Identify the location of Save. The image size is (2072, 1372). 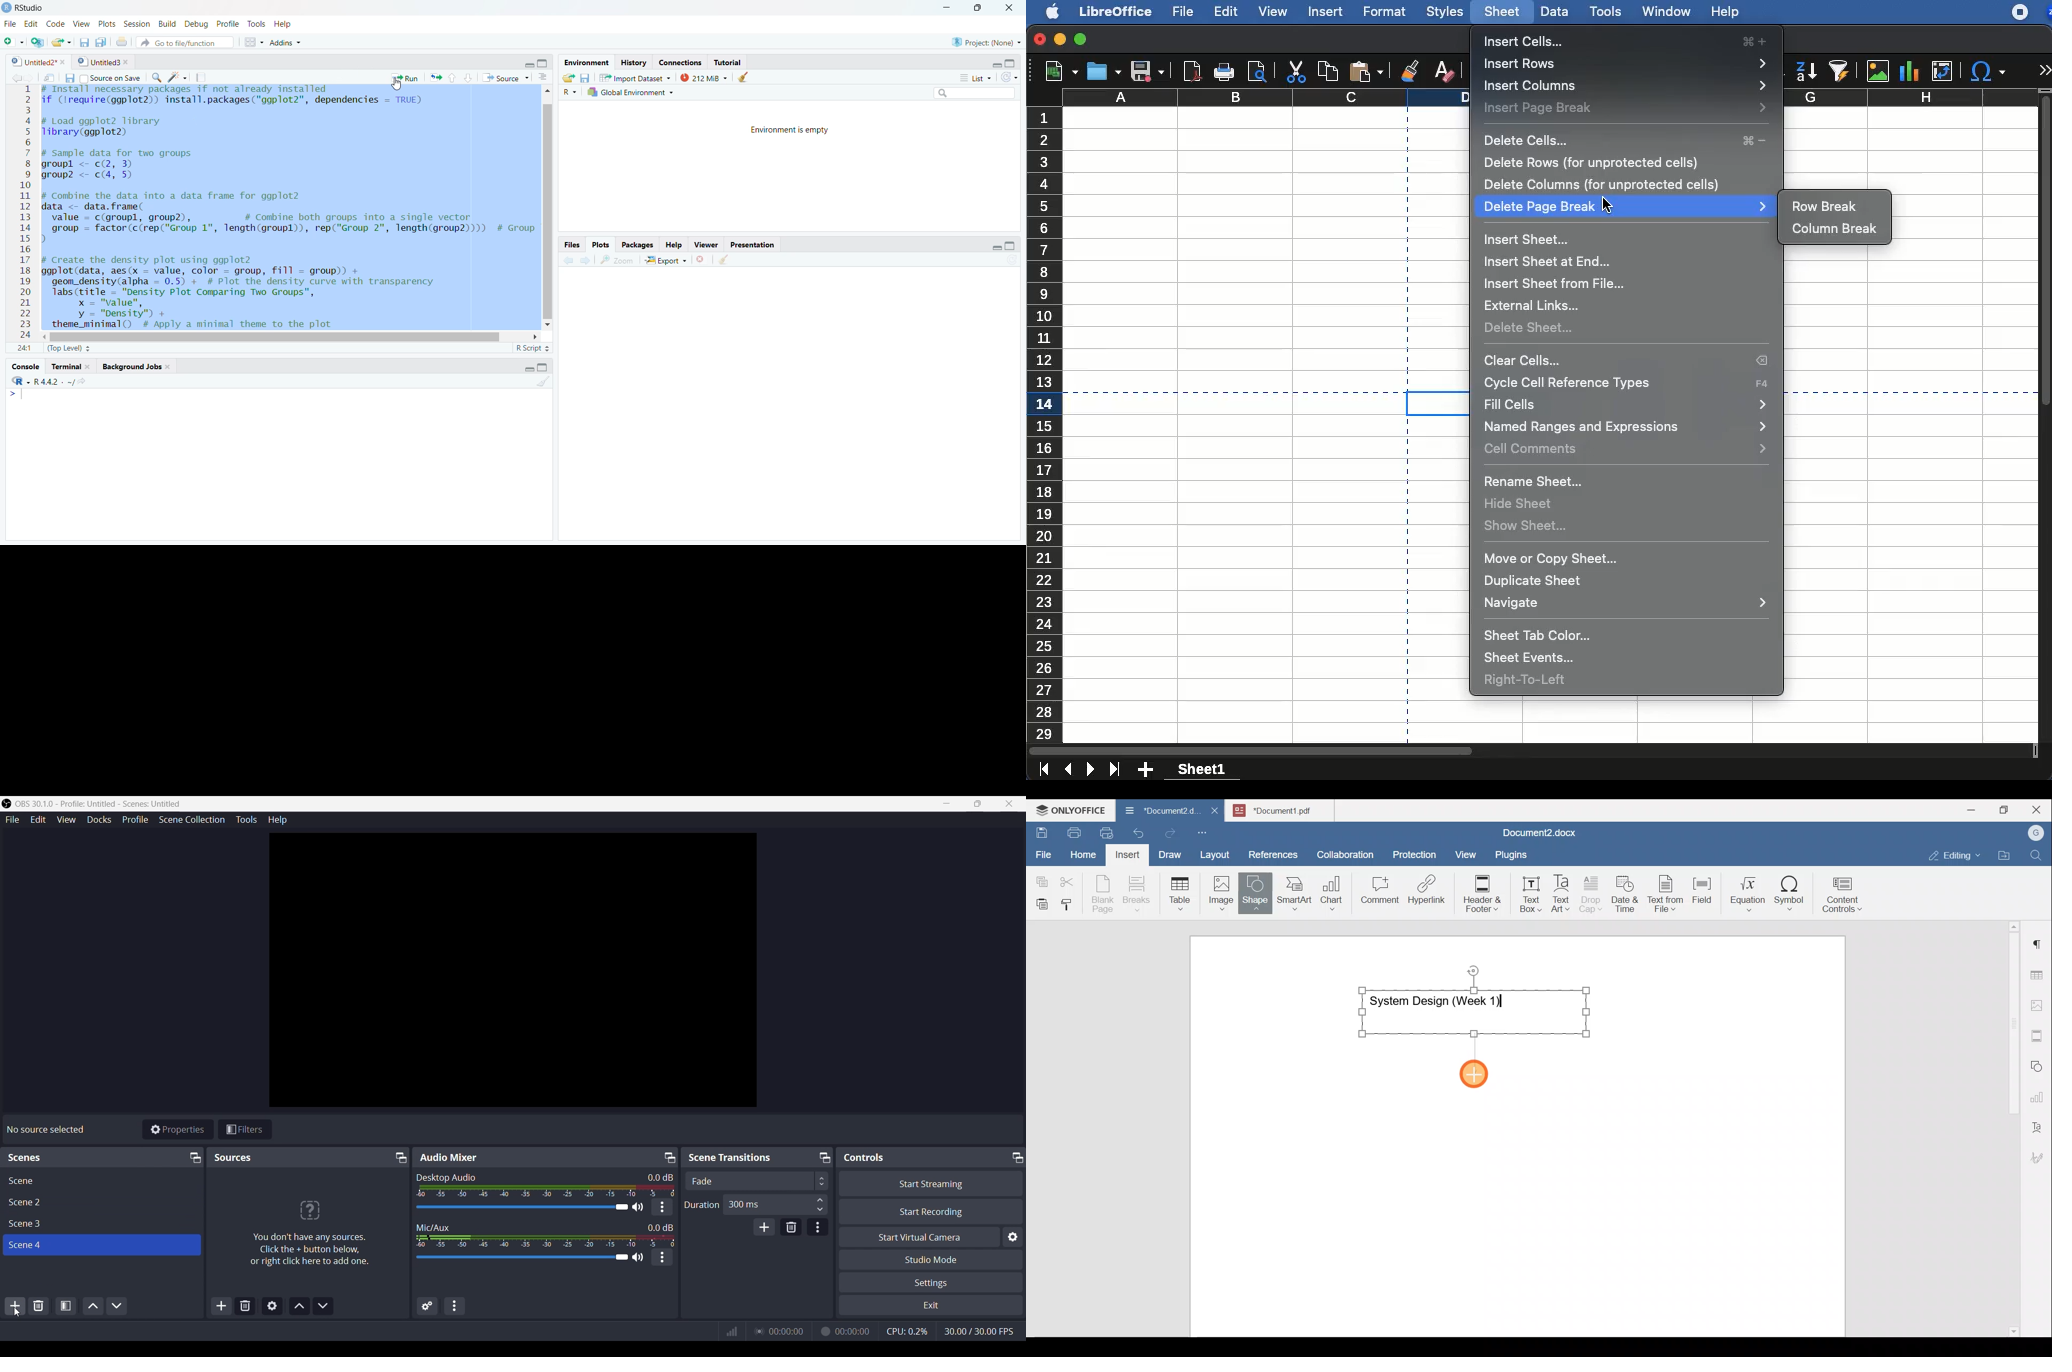
(1041, 830).